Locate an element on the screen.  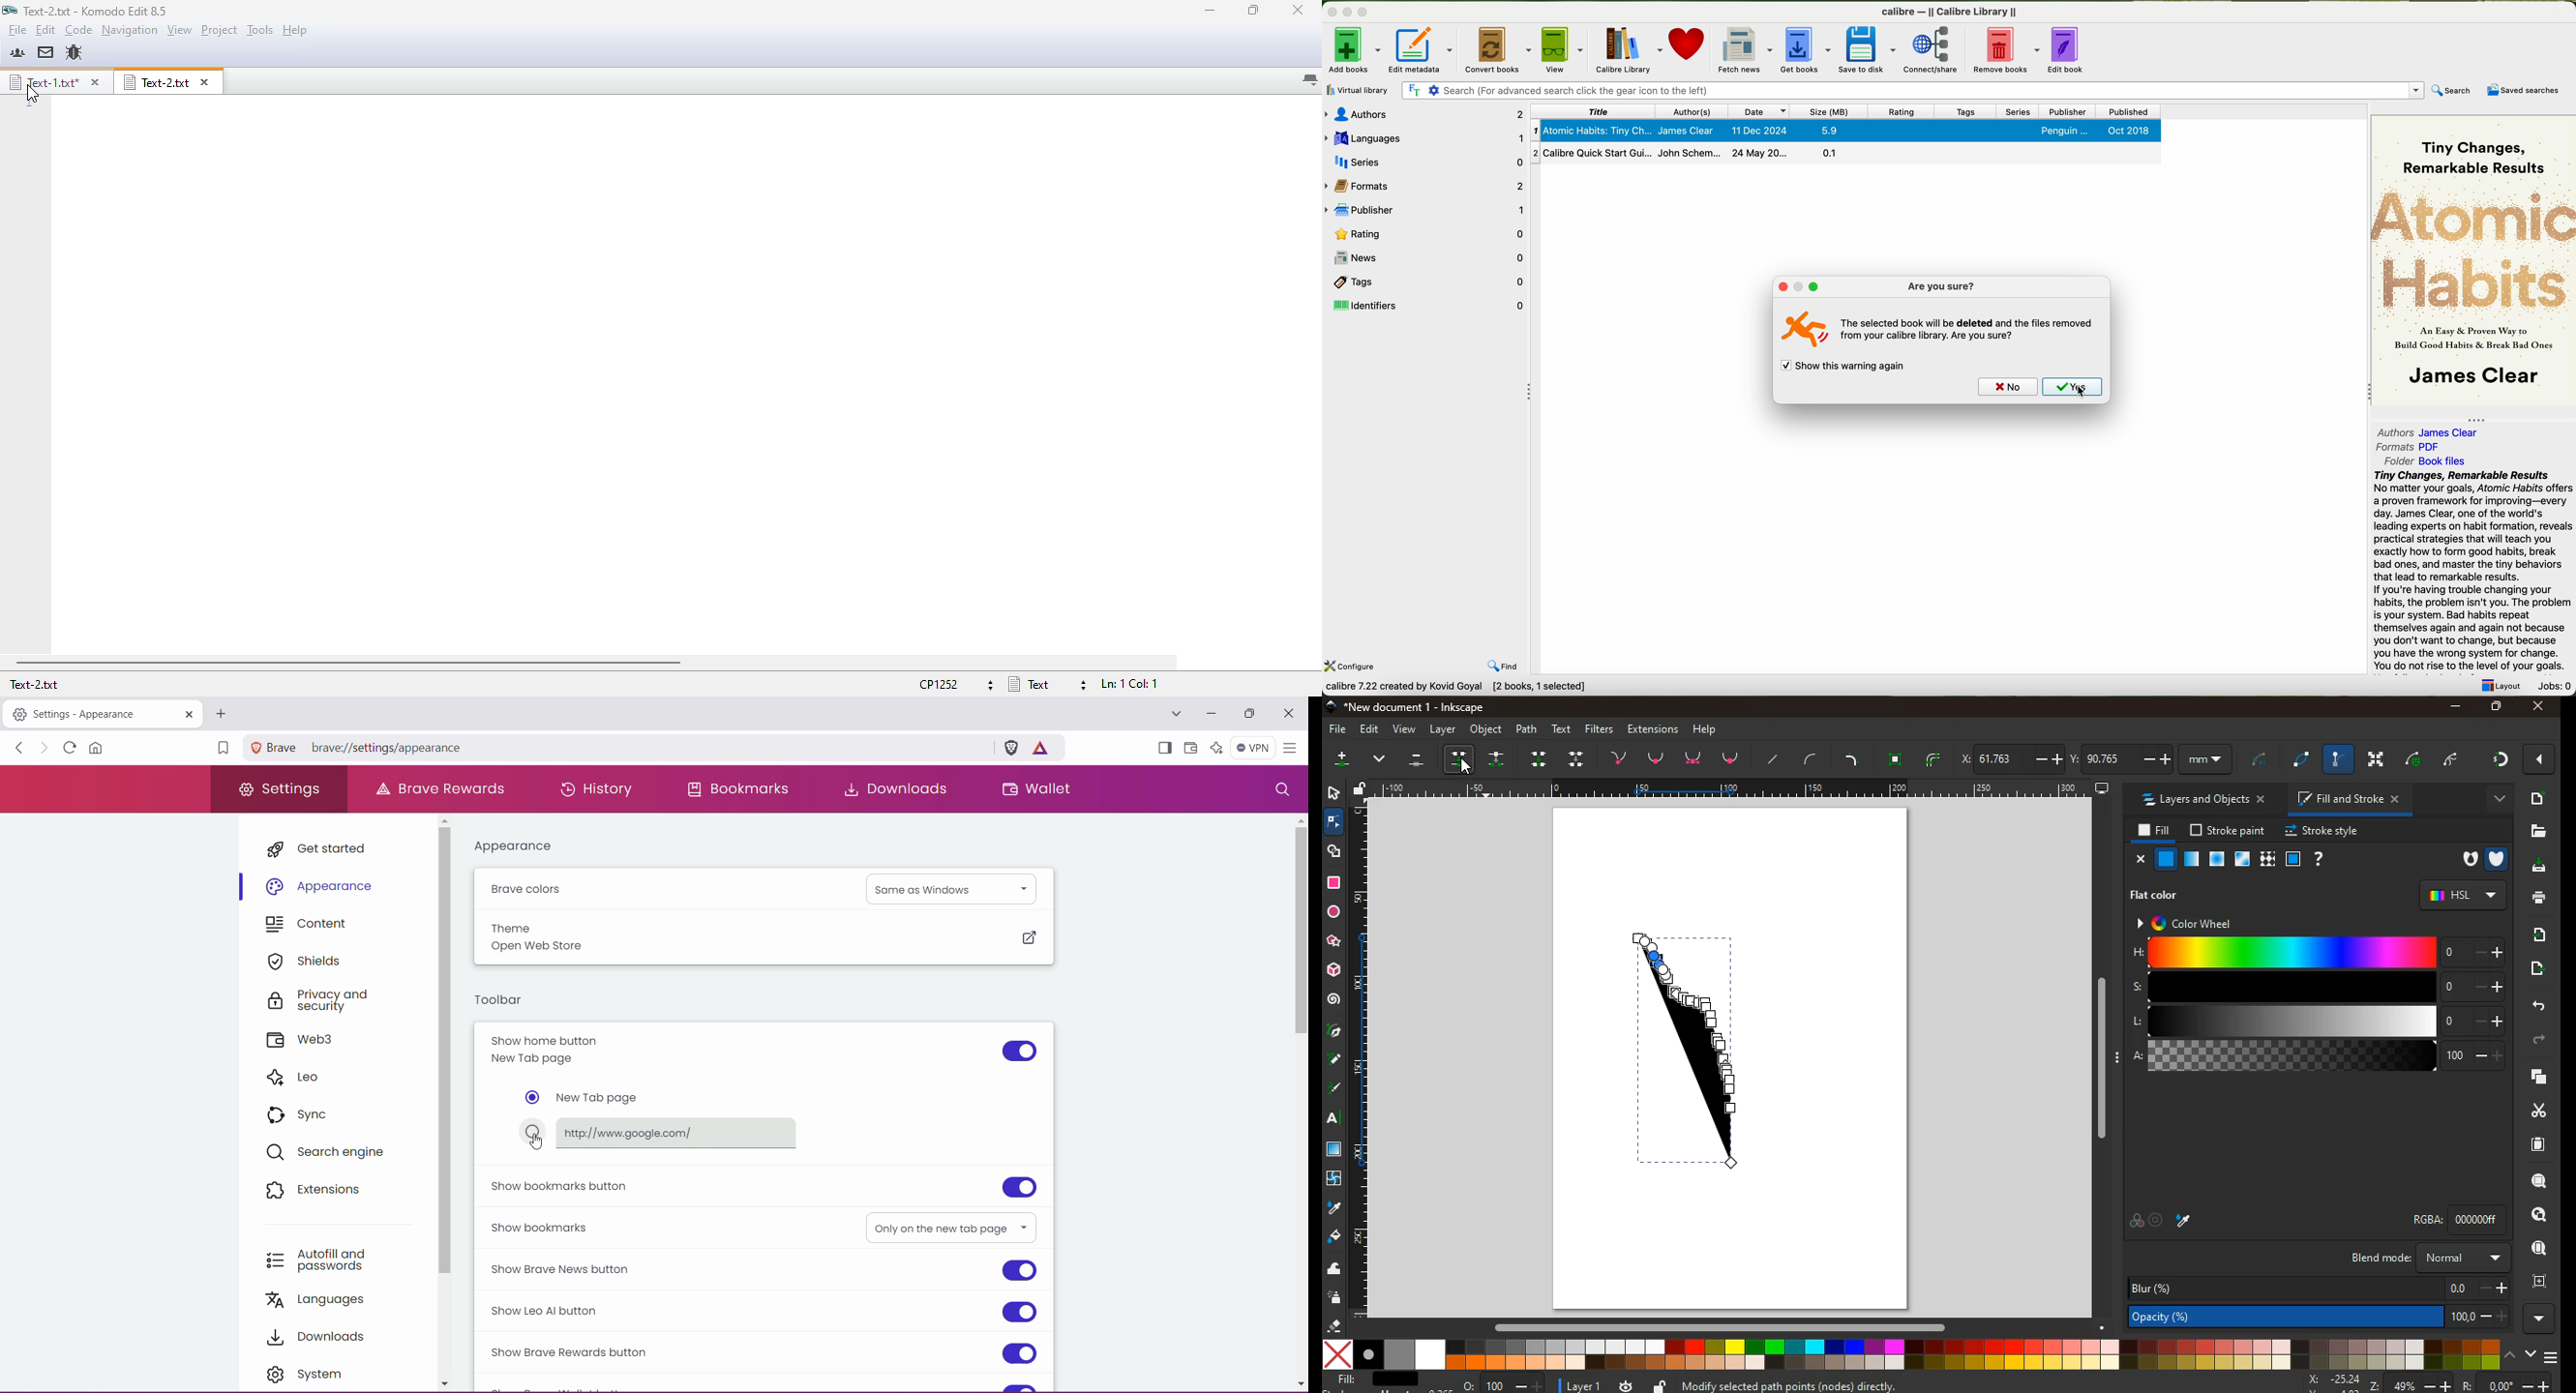
shield is located at coordinates (2499, 857).